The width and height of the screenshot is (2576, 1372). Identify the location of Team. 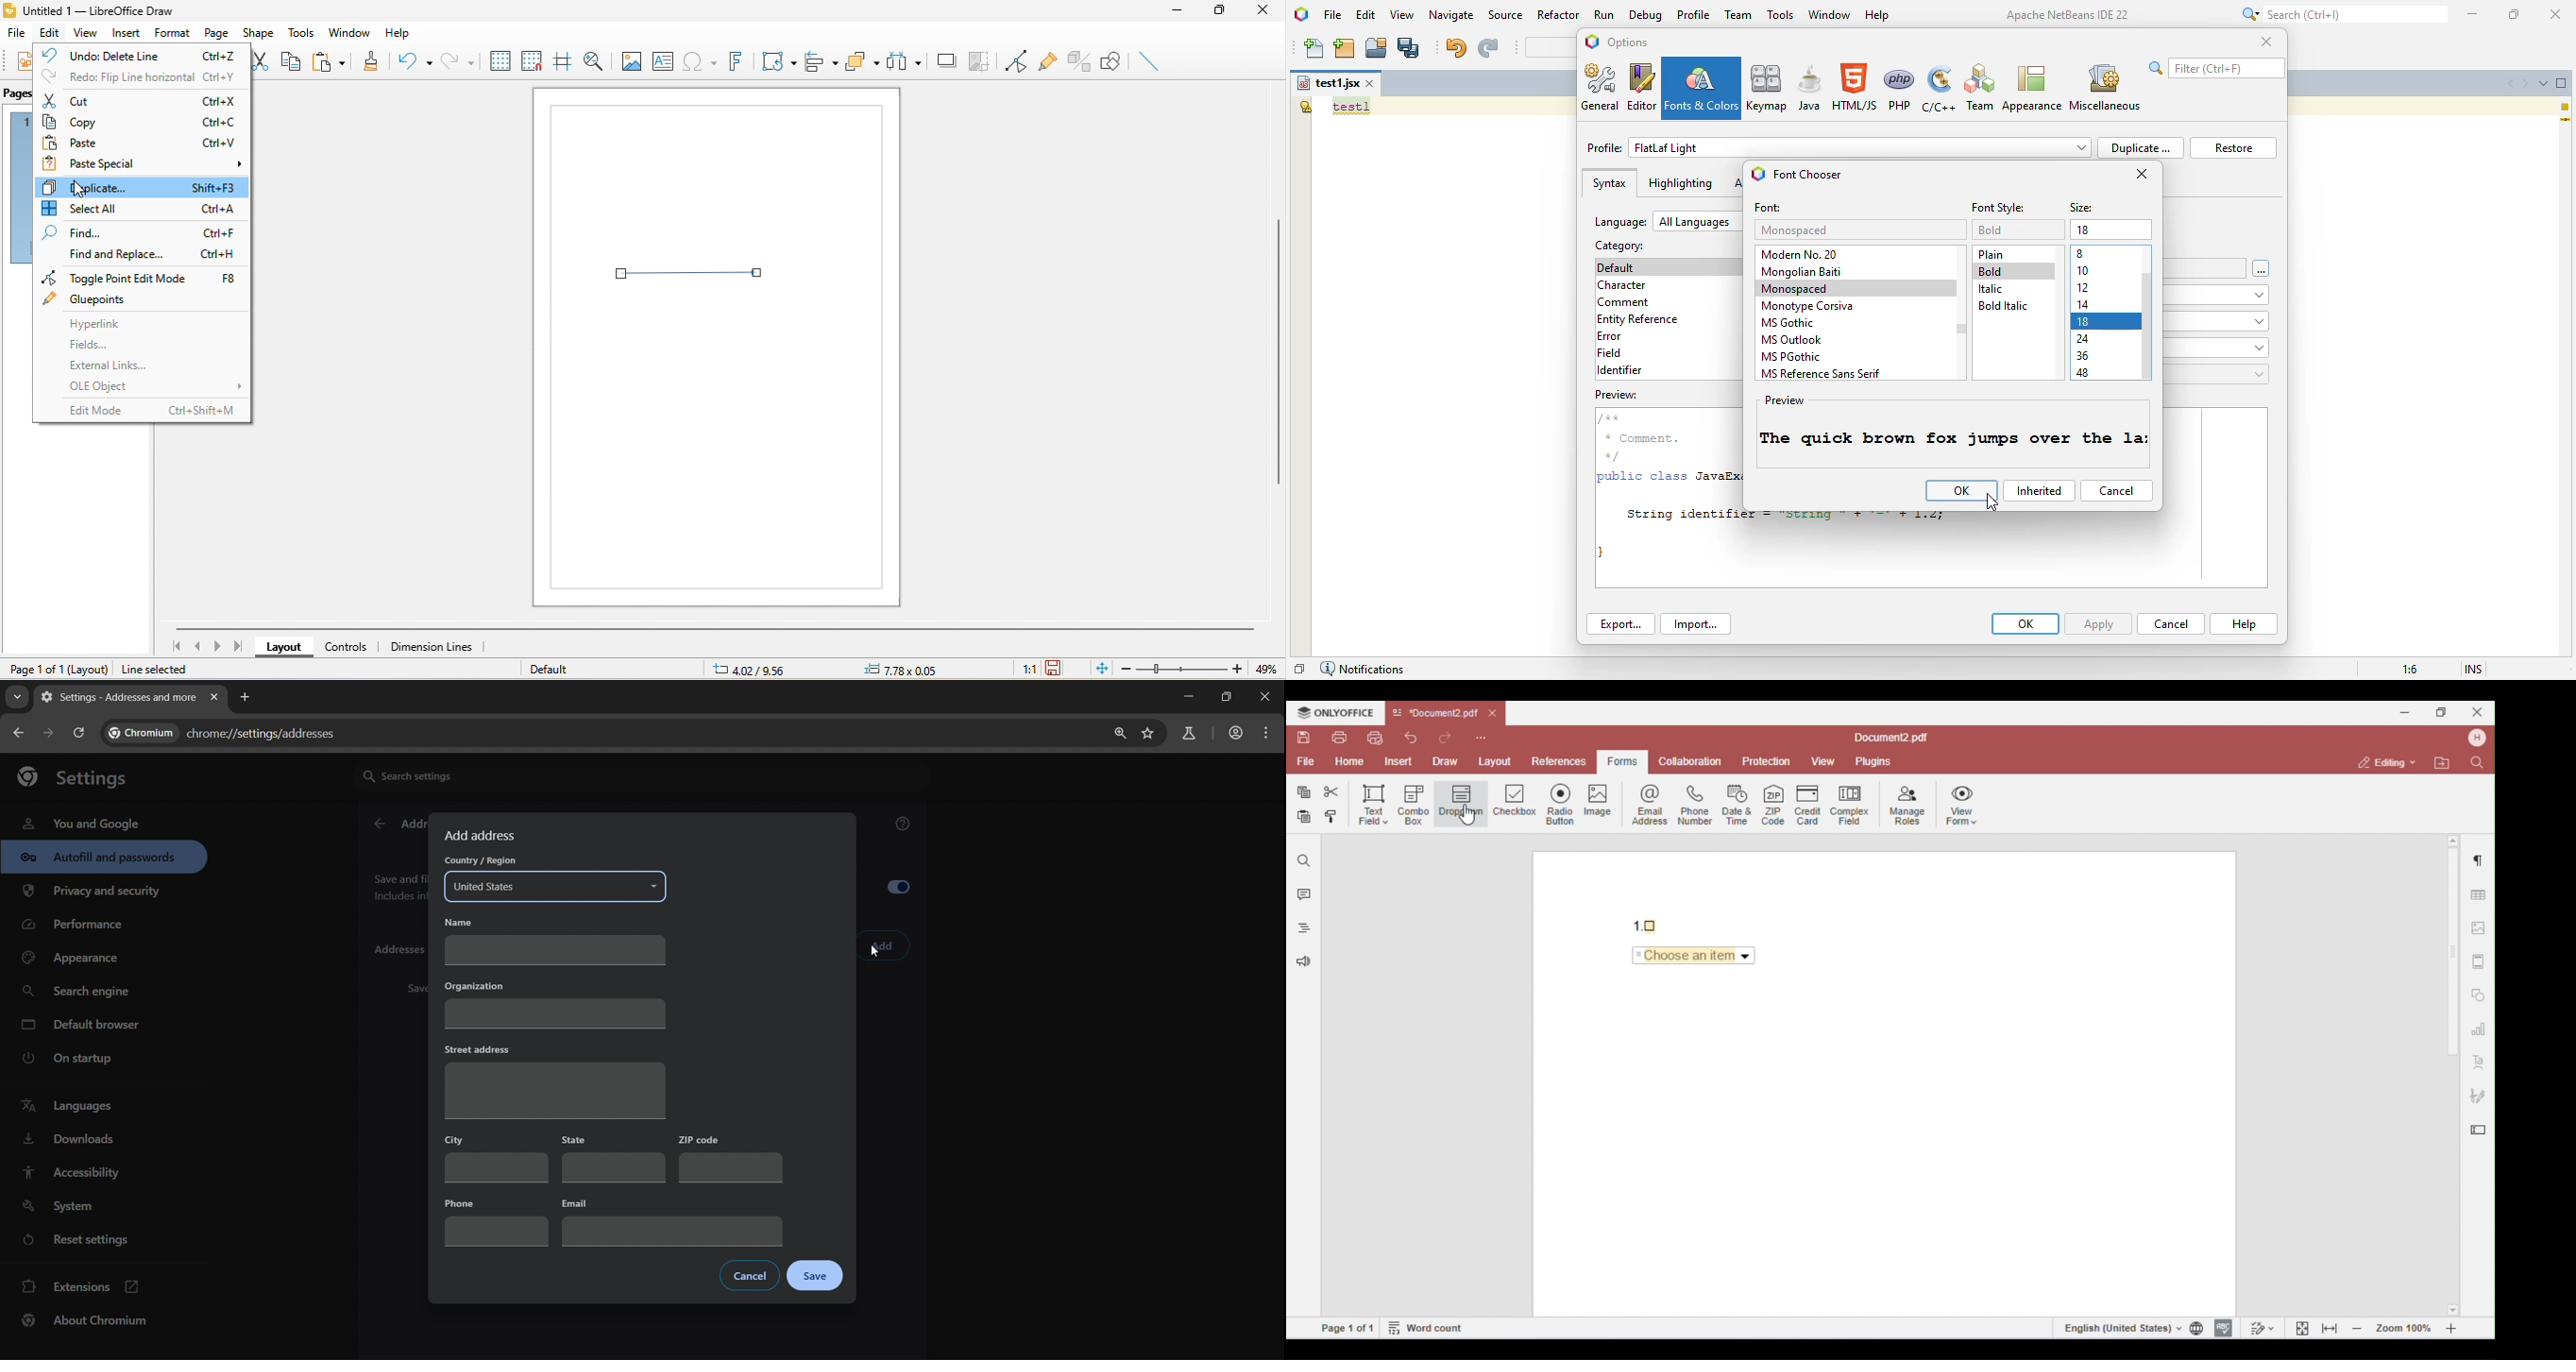
(1979, 88).